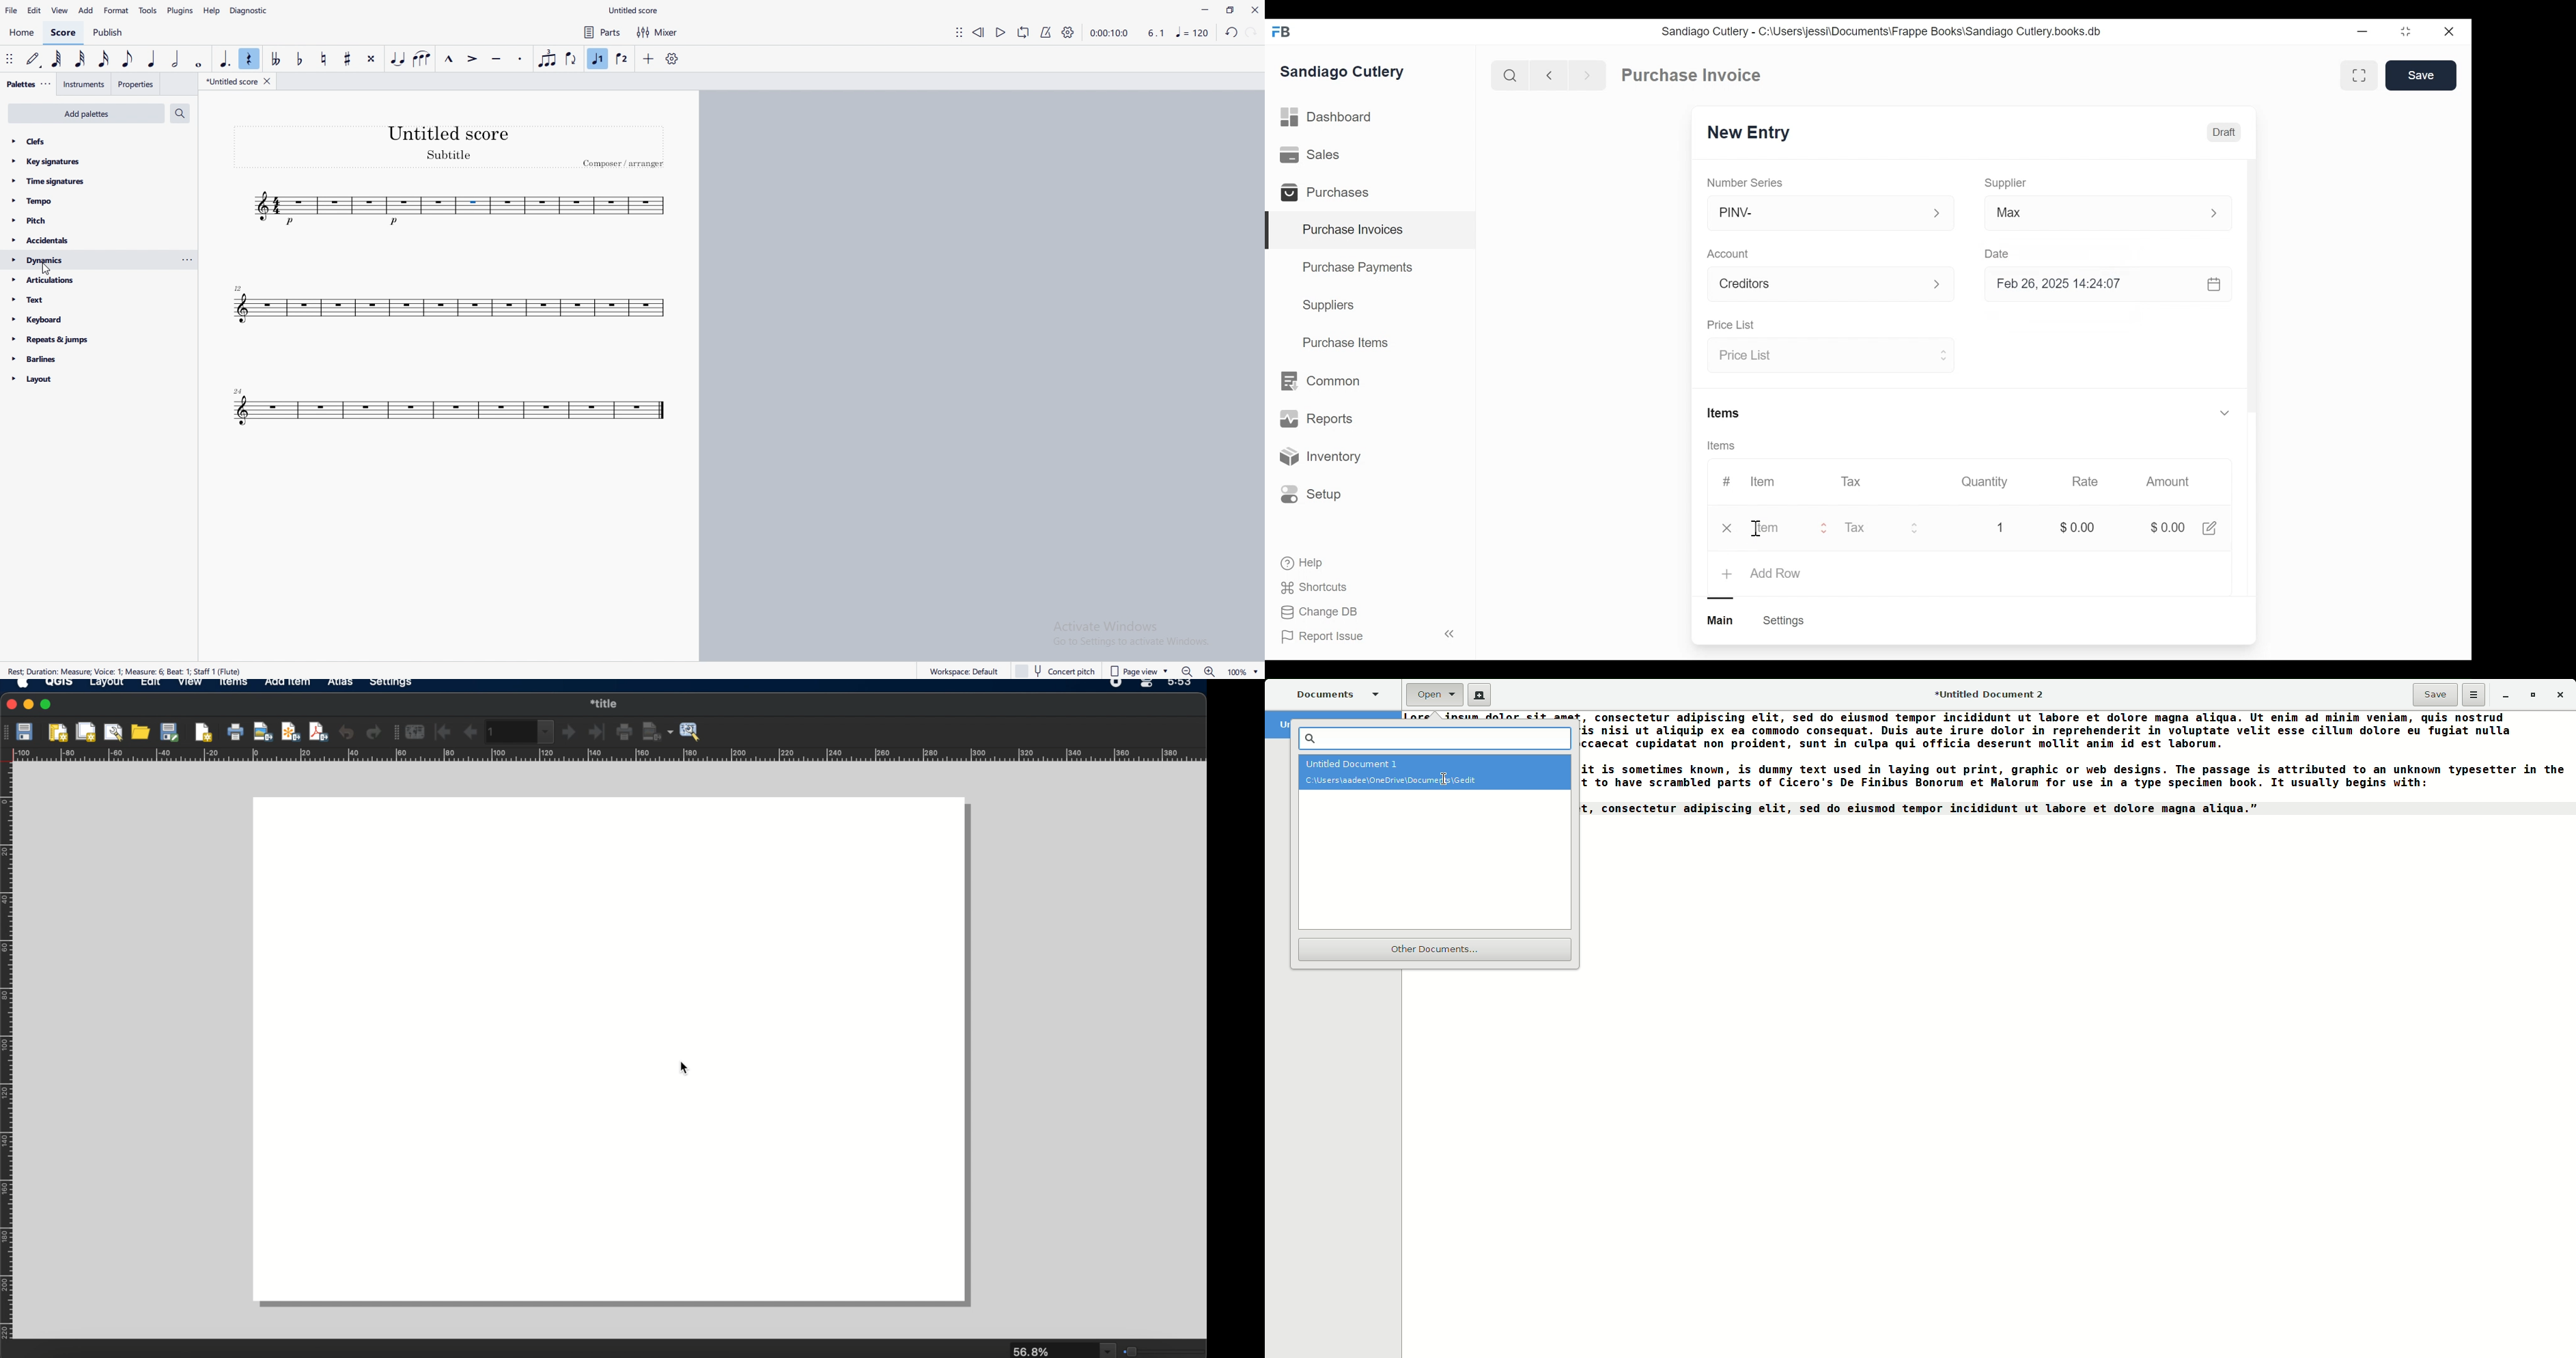 This screenshot has width=2576, height=1372. What do you see at coordinates (1286, 33) in the screenshot?
I see `Frappe Books Desktop icon` at bounding box center [1286, 33].